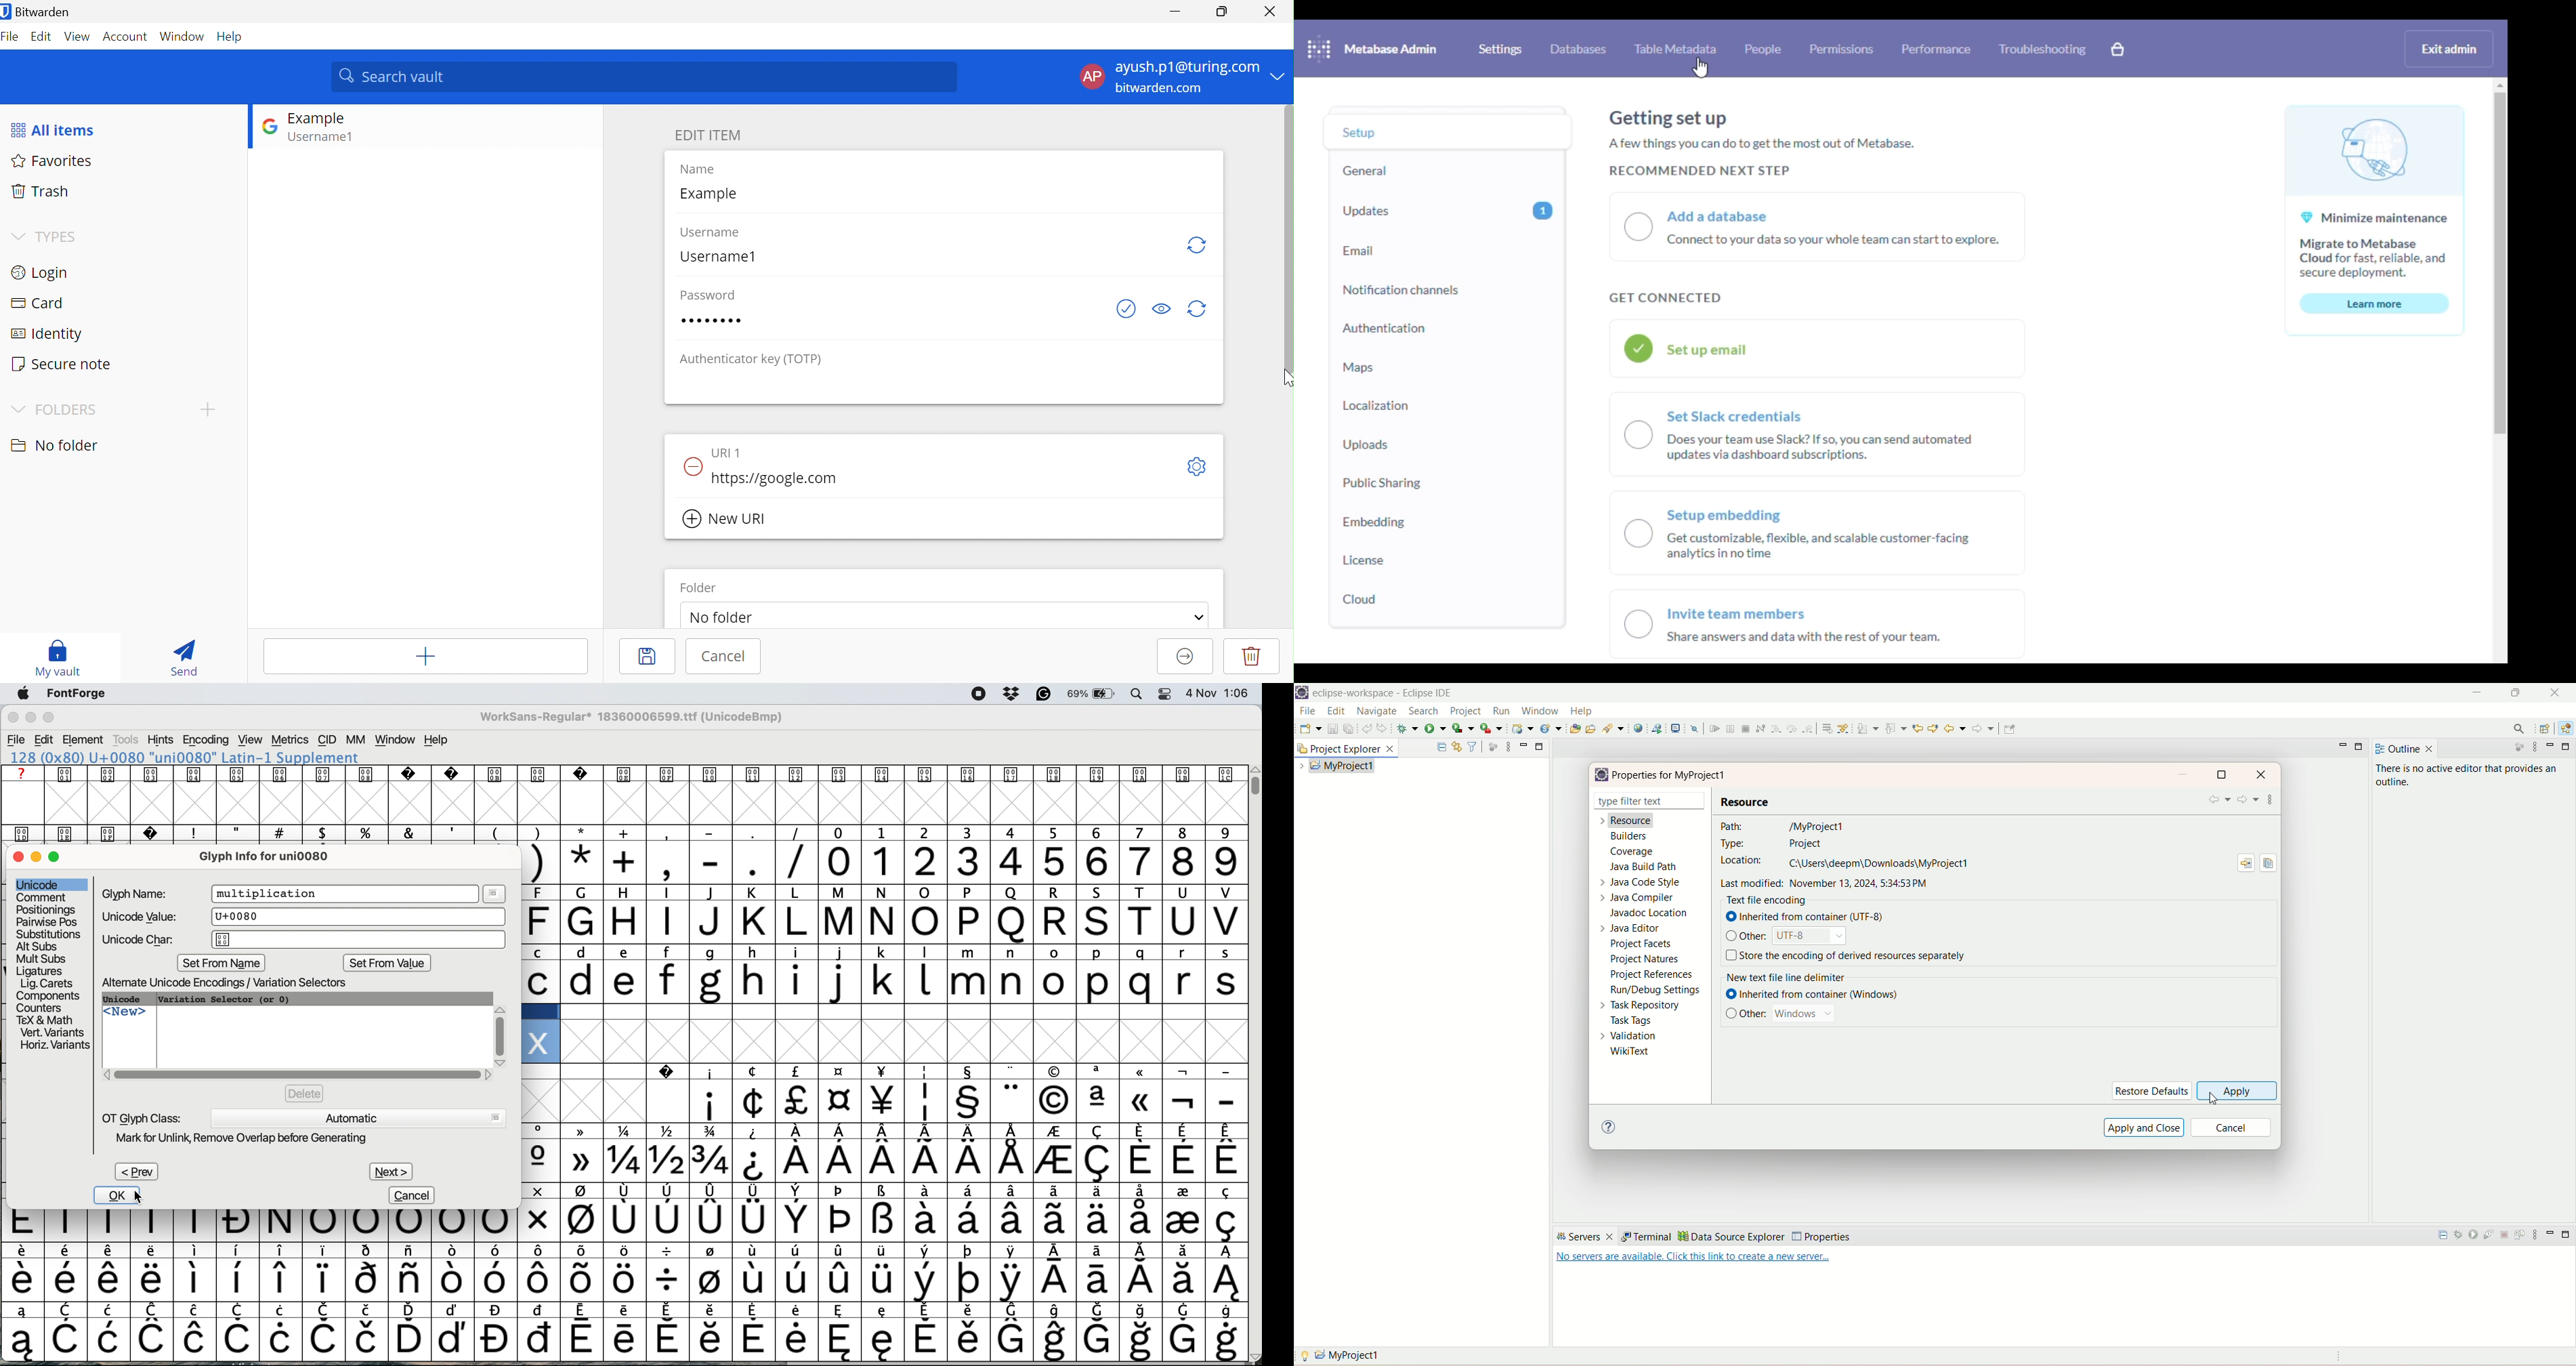 The height and width of the screenshot is (1372, 2576). Describe the element at coordinates (44, 191) in the screenshot. I see `` at that location.